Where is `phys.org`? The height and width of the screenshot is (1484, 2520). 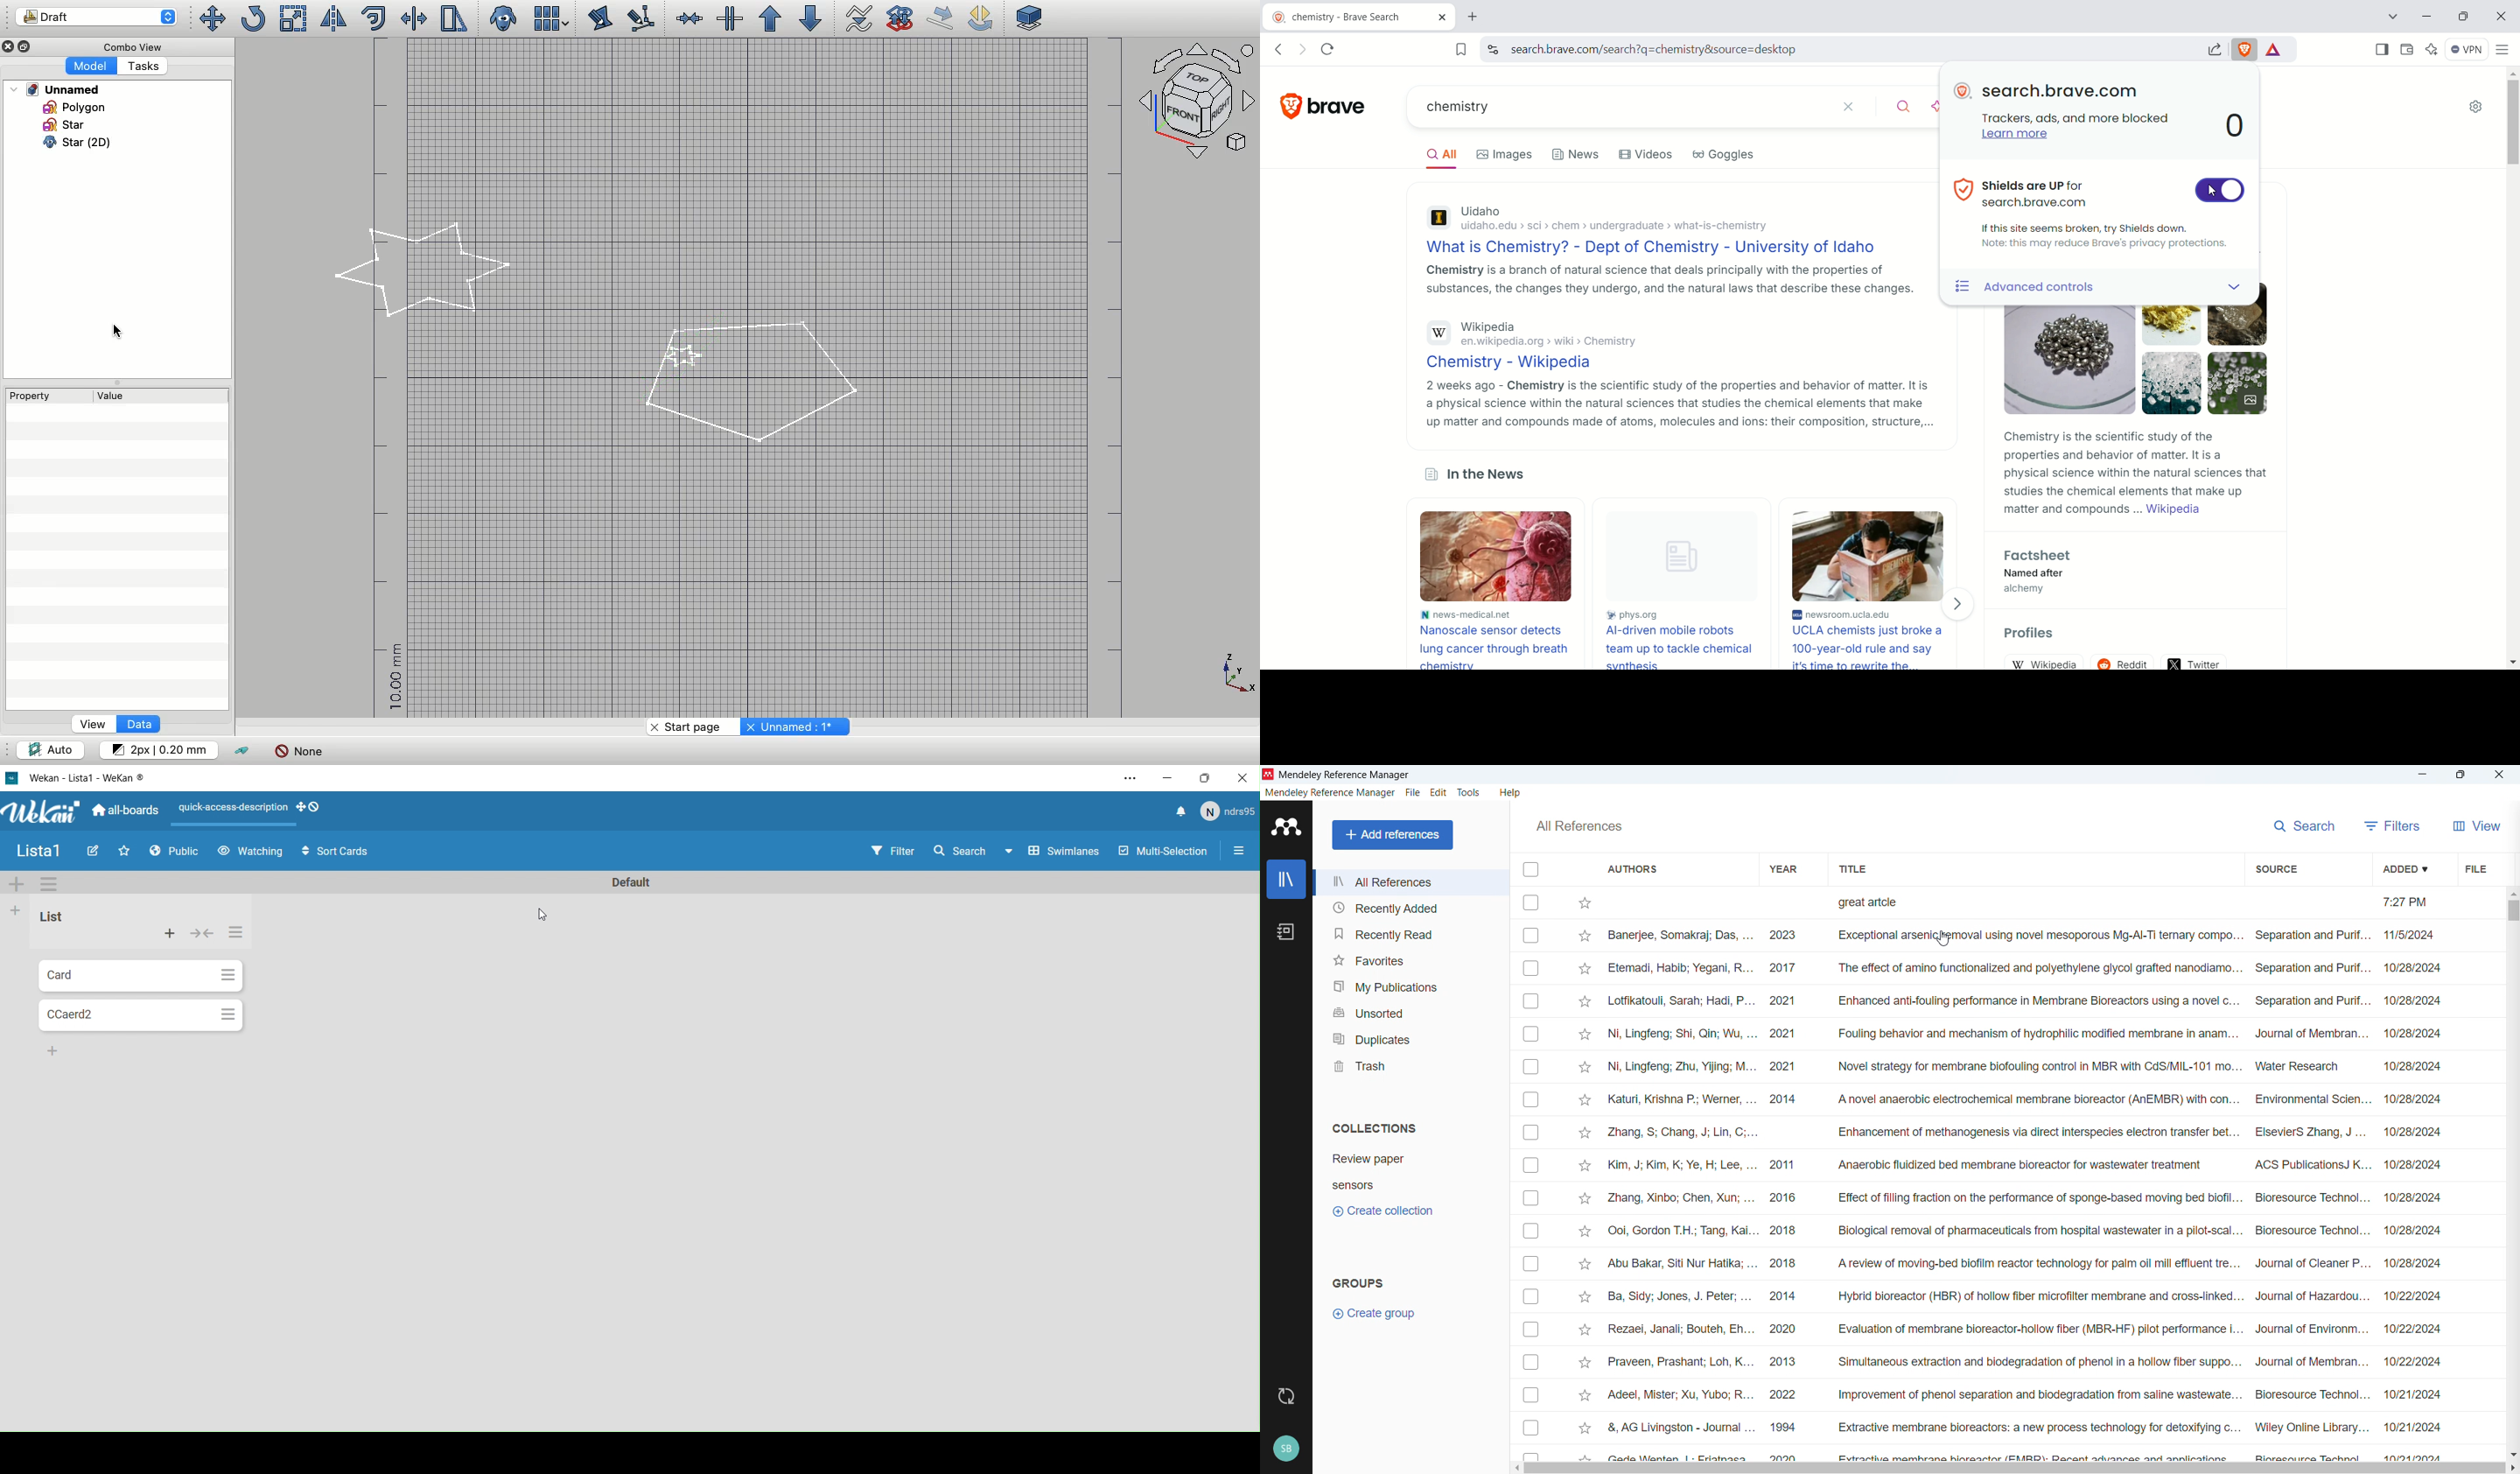
phys.org is located at coordinates (1677, 616).